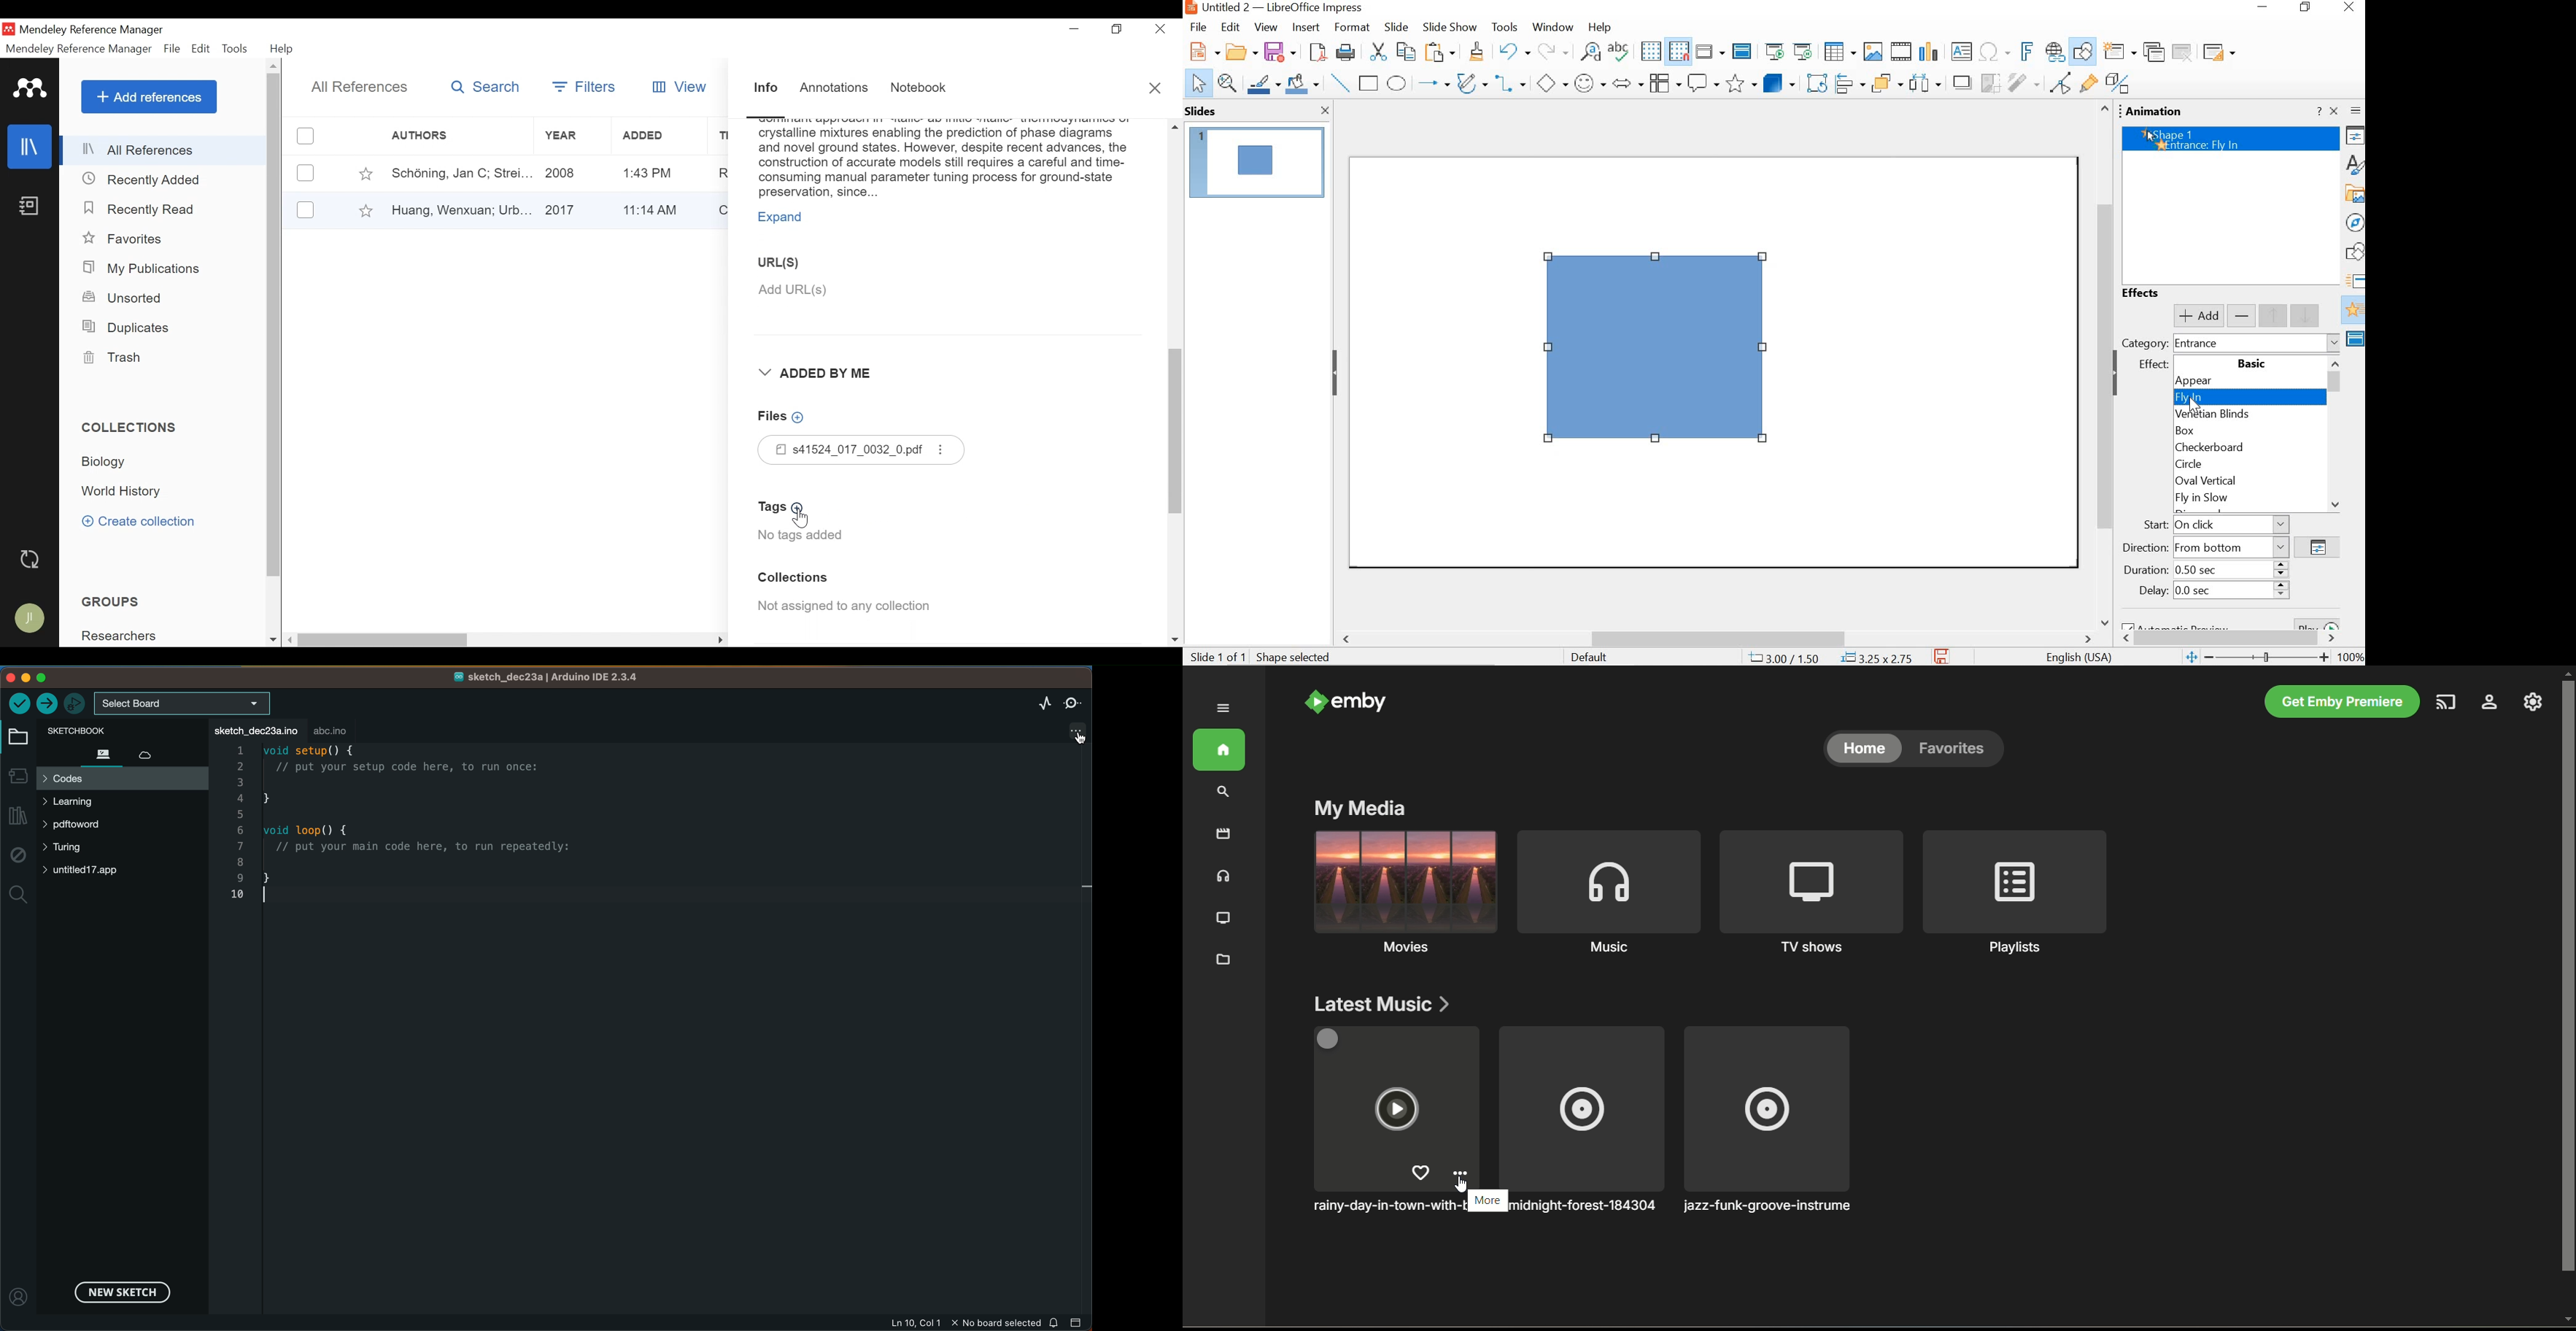 The width and height of the screenshot is (2576, 1344). What do you see at coordinates (1339, 82) in the screenshot?
I see `line` at bounding box center [1339, 82].